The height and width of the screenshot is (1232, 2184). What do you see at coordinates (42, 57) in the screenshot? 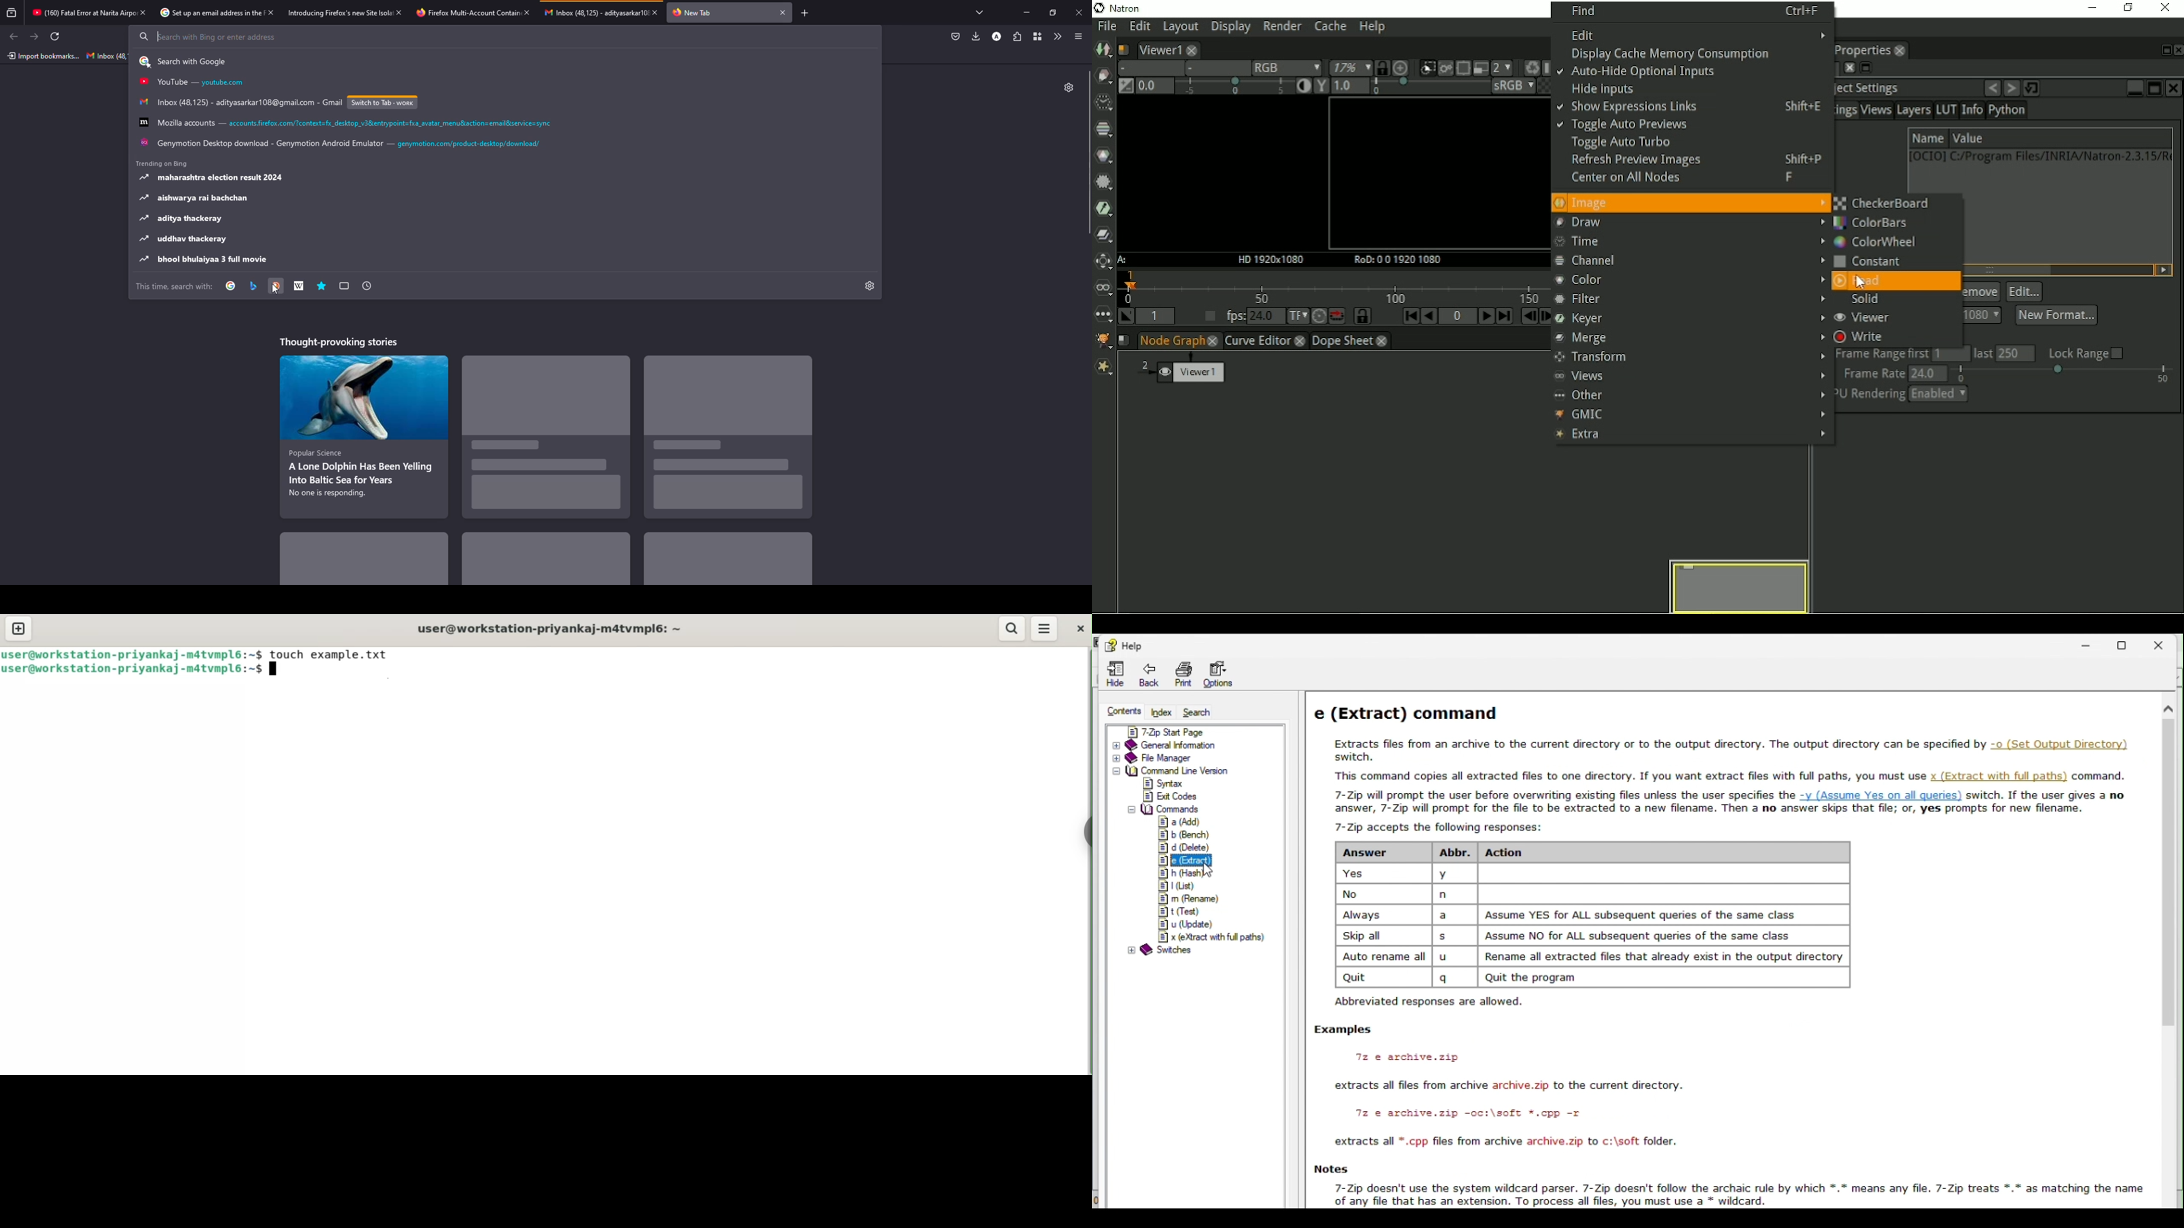
I see `import` at bounding box center [42, 57].